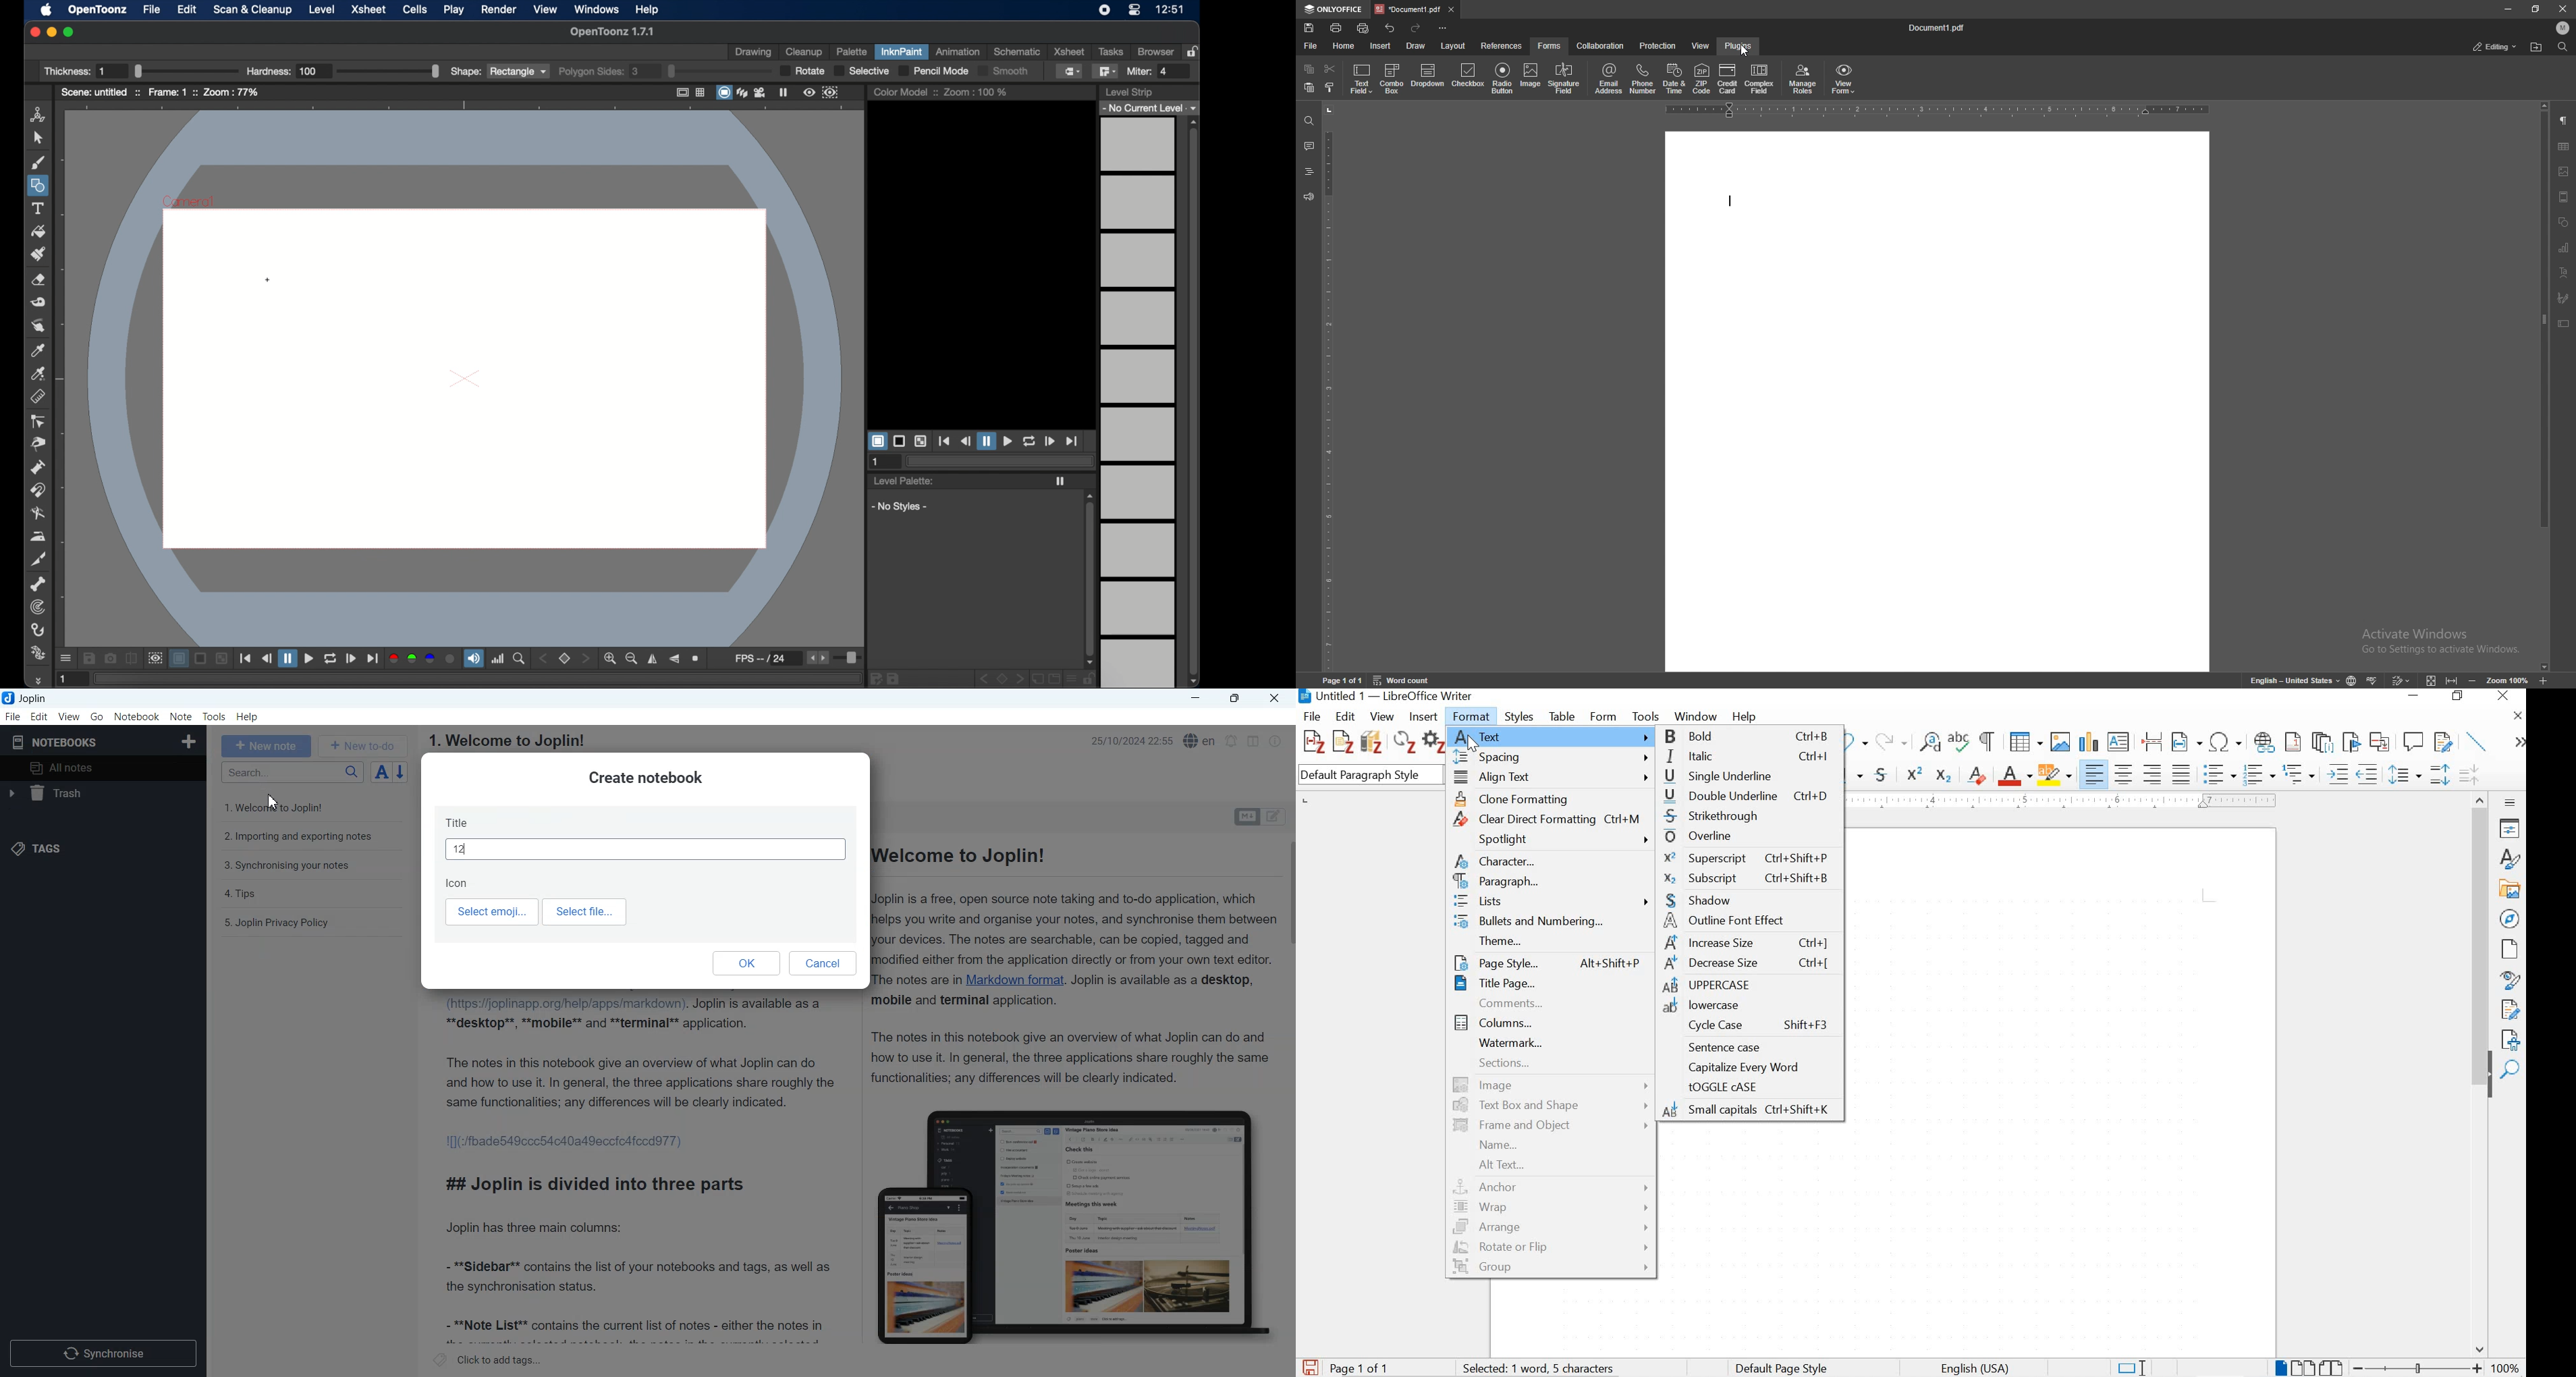  I want to click on pause button, so click(986, 441).